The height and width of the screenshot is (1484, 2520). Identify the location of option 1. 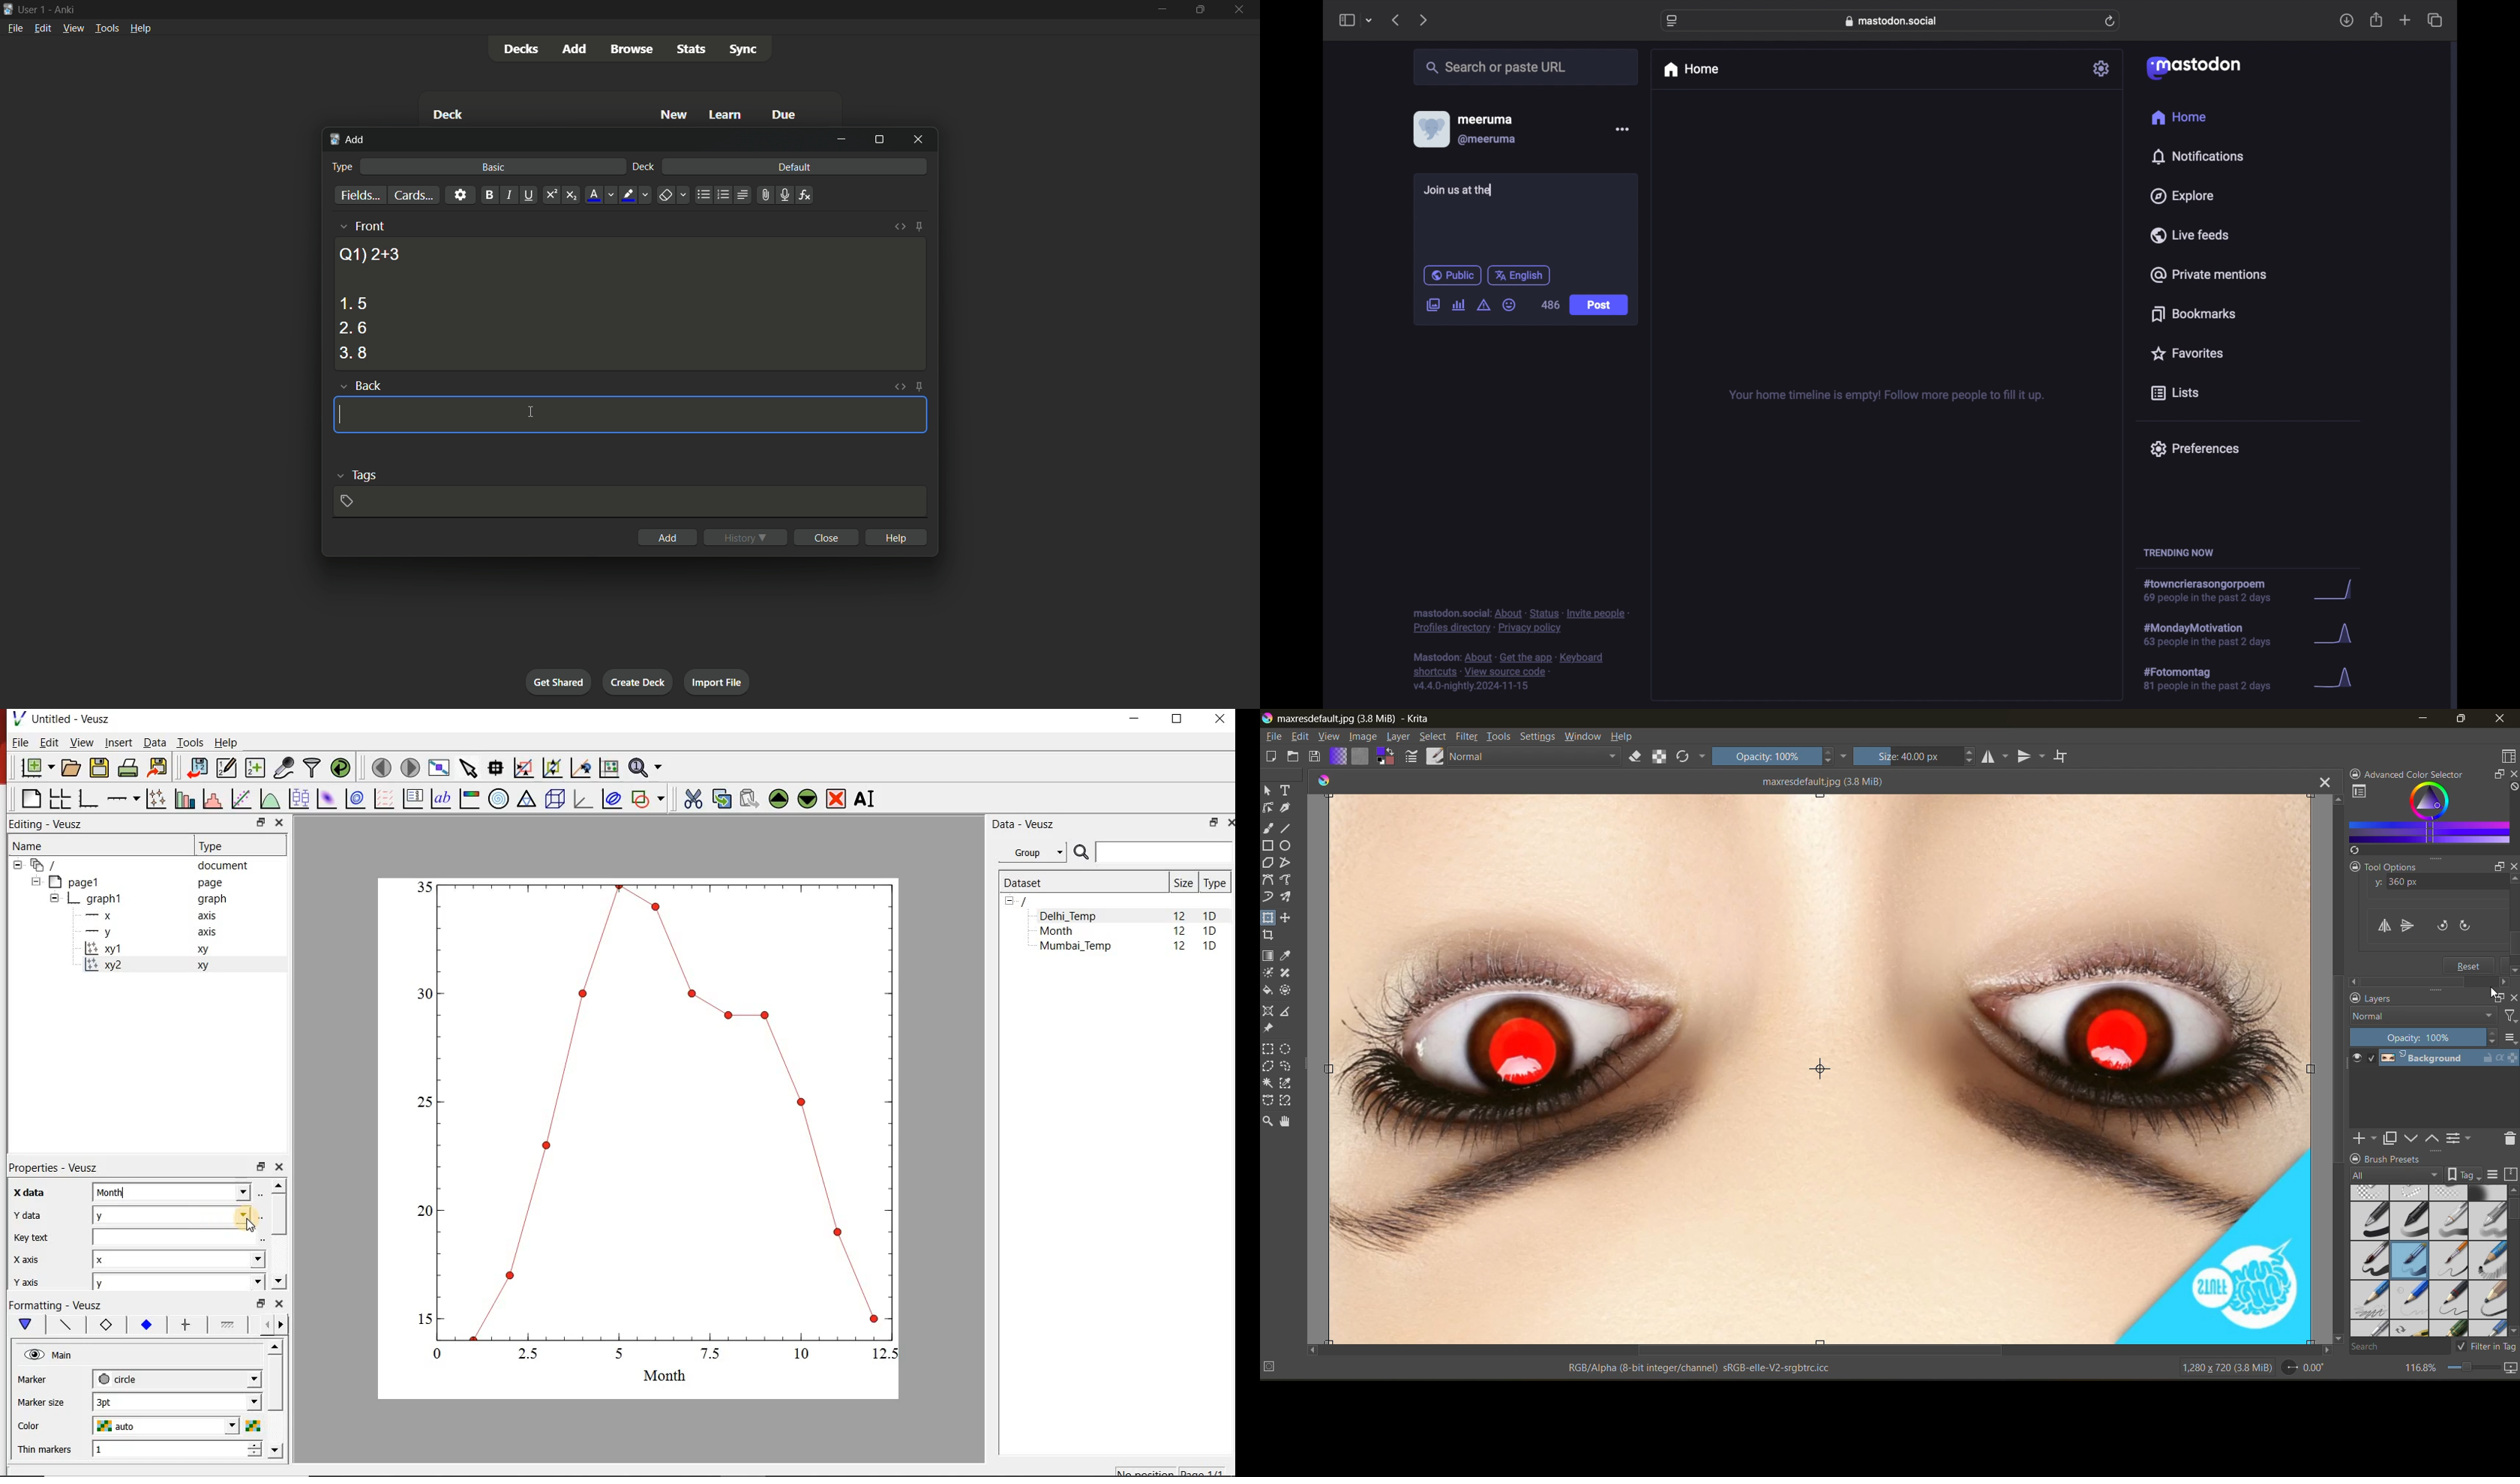
(353, 303).